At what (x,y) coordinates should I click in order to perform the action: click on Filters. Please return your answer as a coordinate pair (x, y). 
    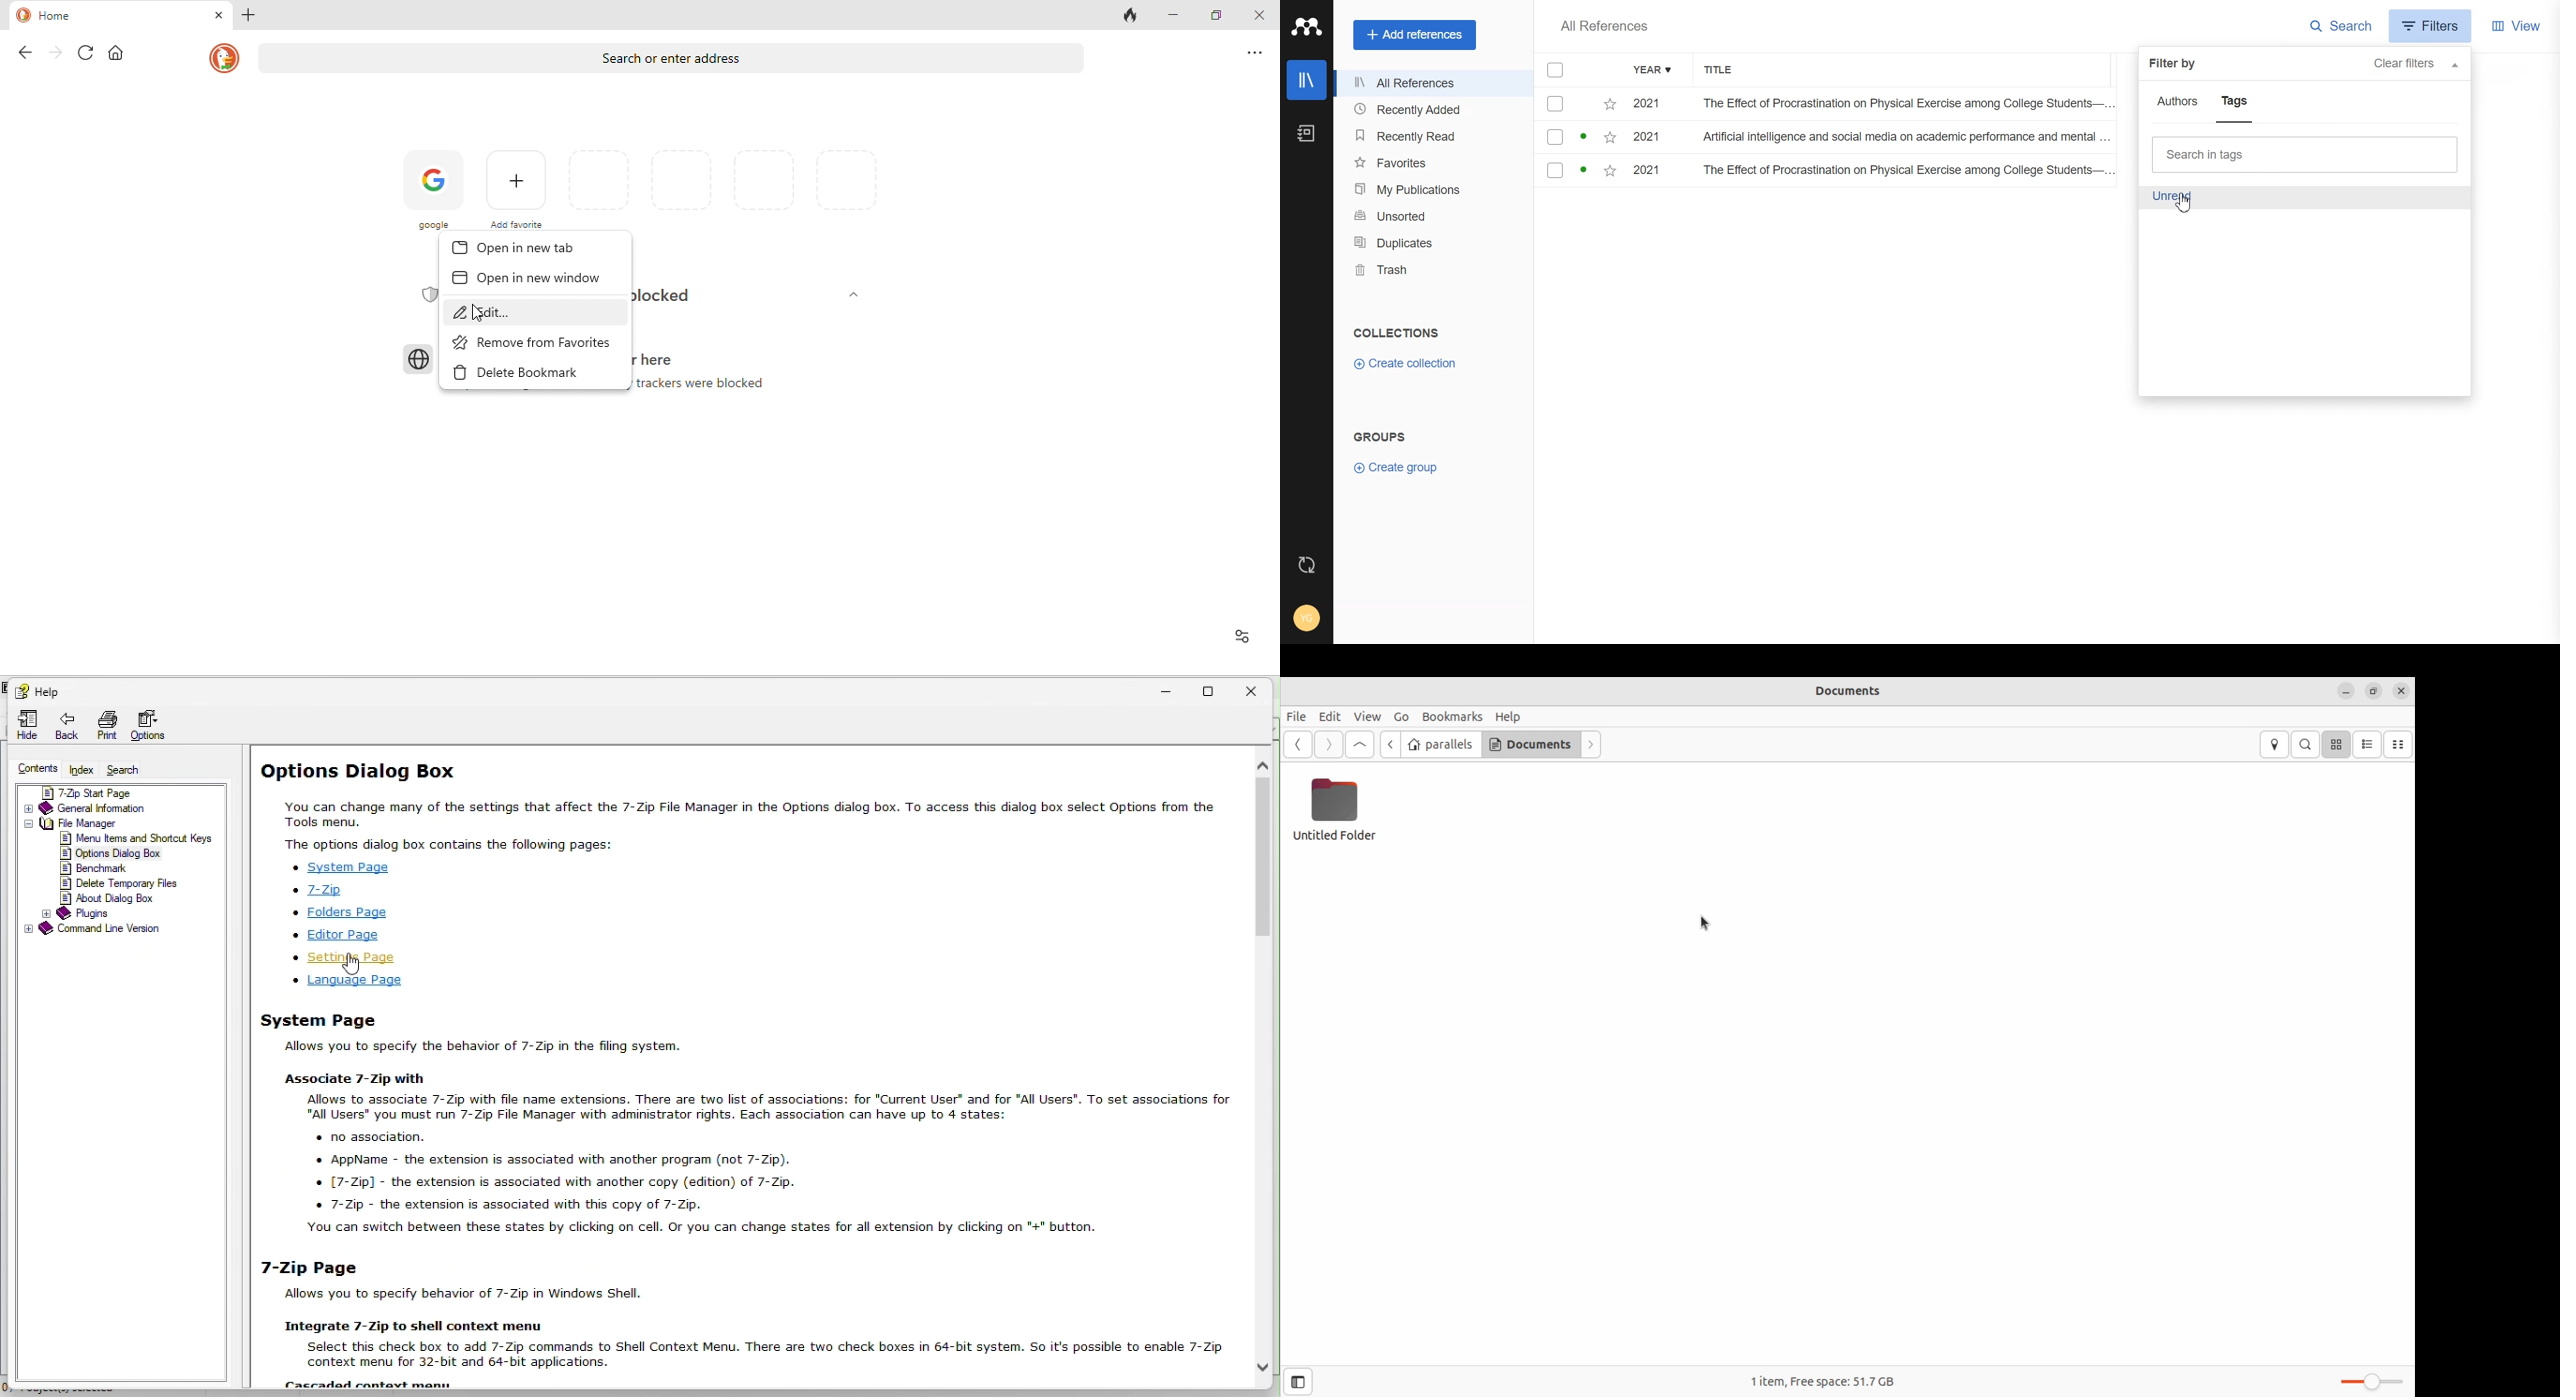
    Looking at the image, I should click on (2433, 25).